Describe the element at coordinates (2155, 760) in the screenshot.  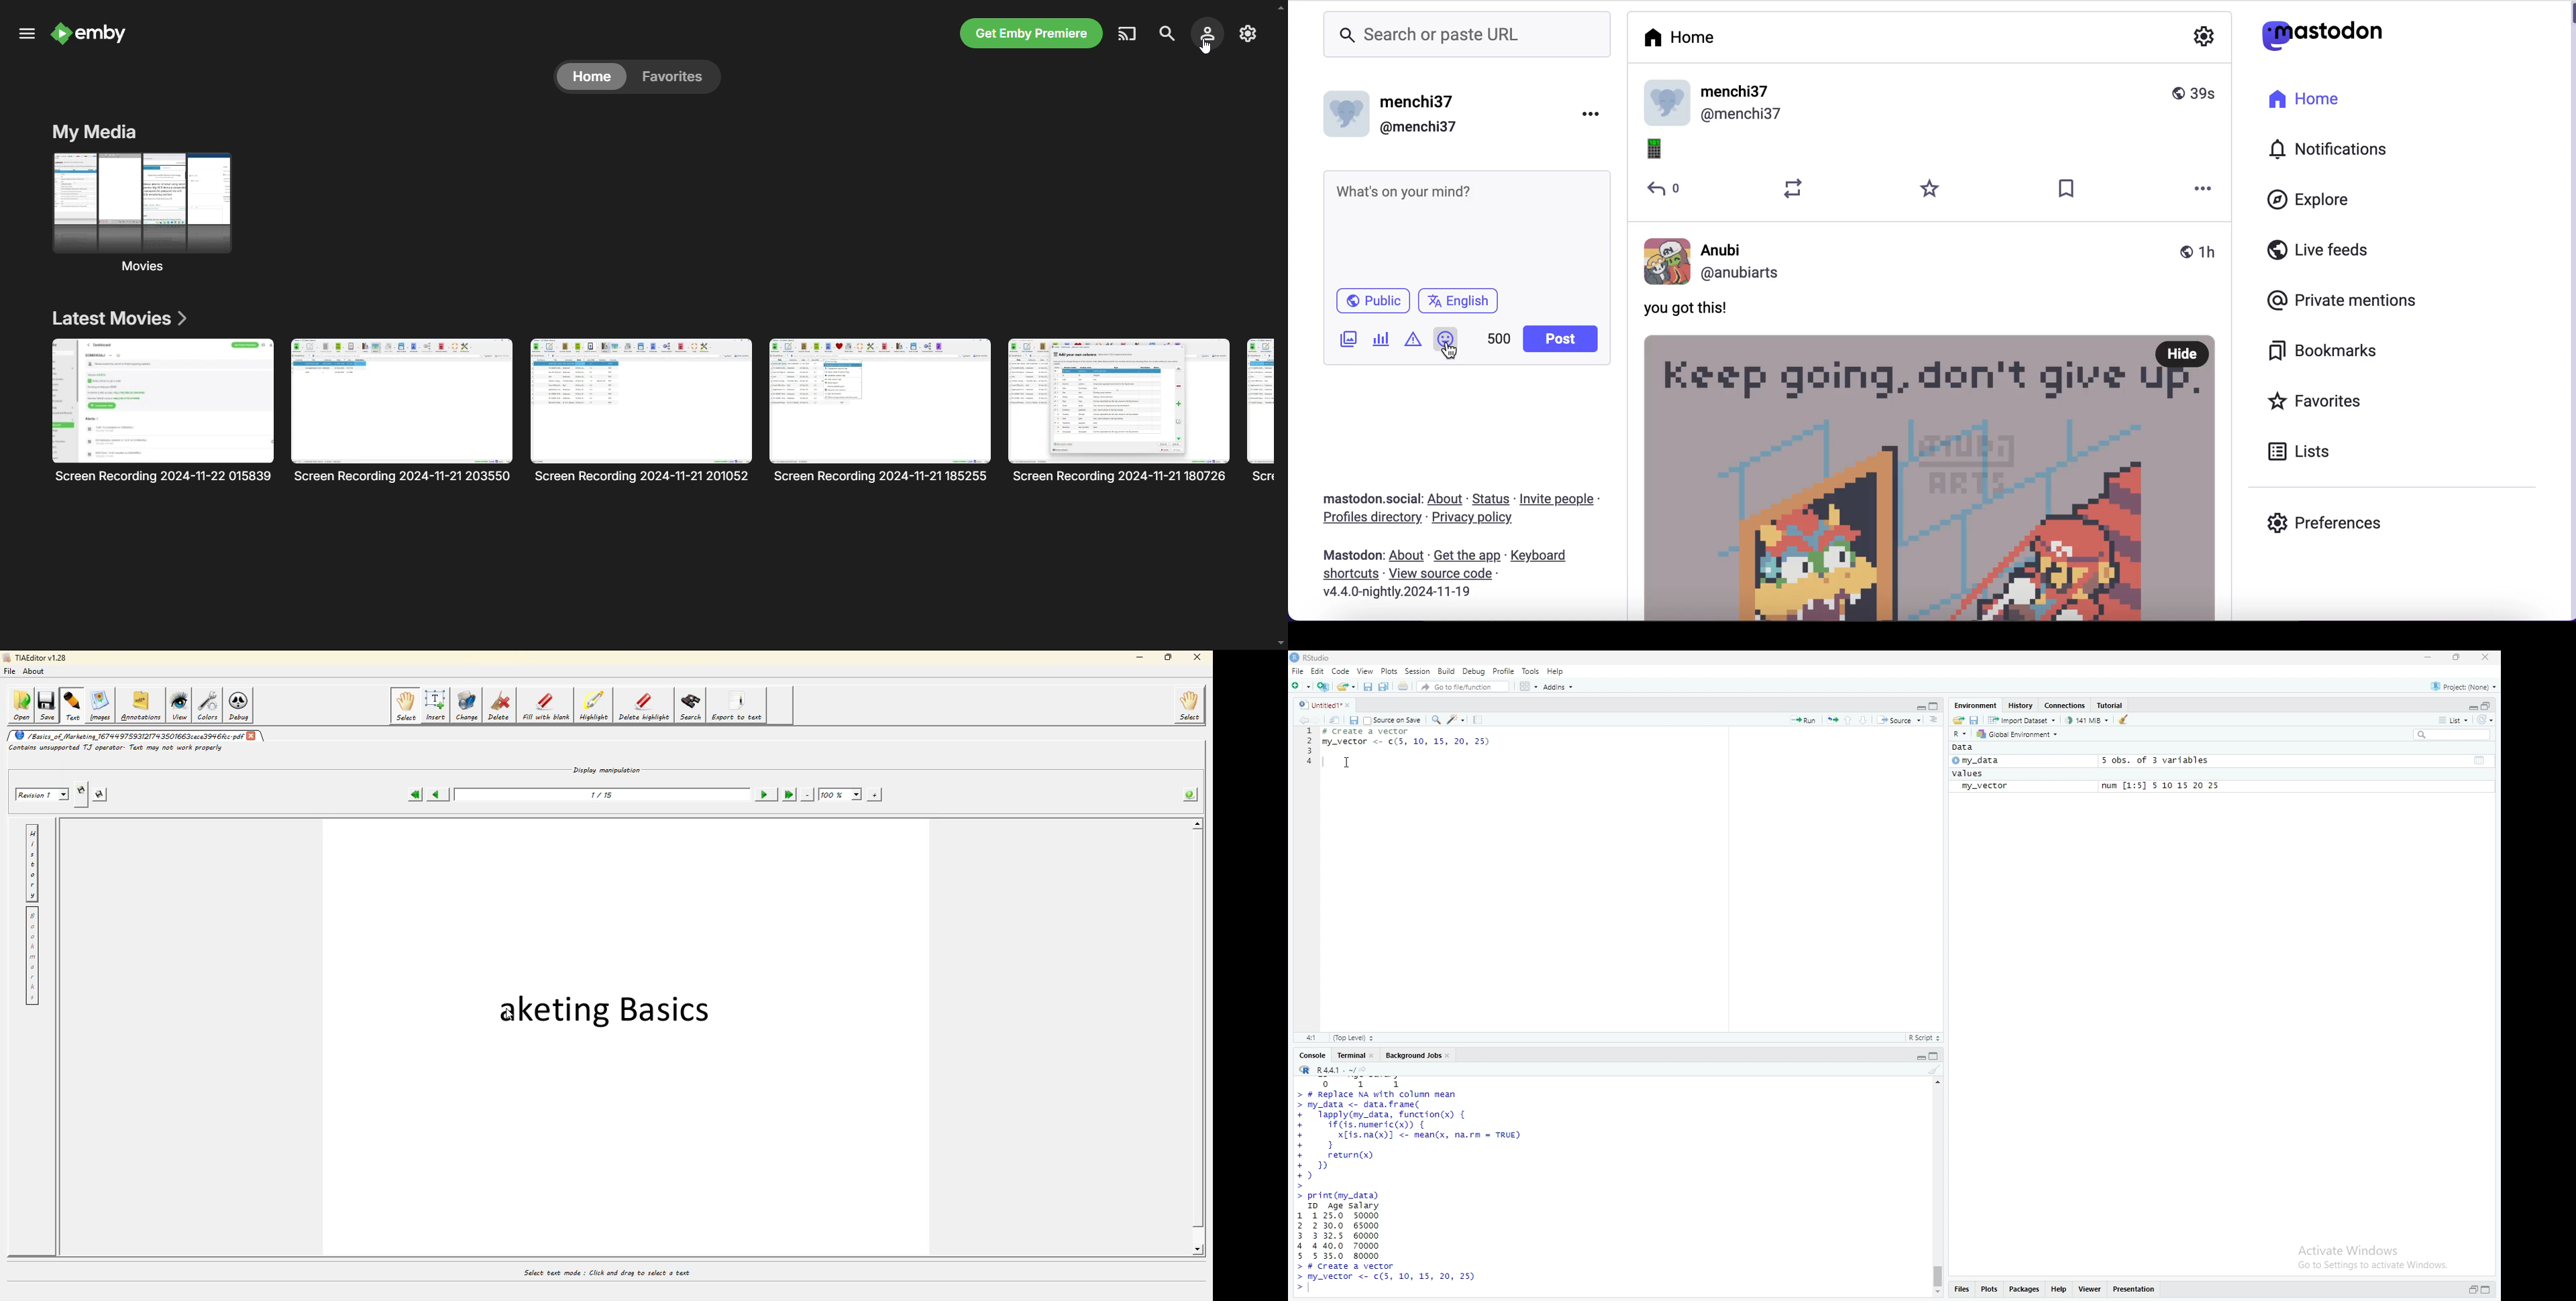
I see `5 obs. of 3 variables` at that location.